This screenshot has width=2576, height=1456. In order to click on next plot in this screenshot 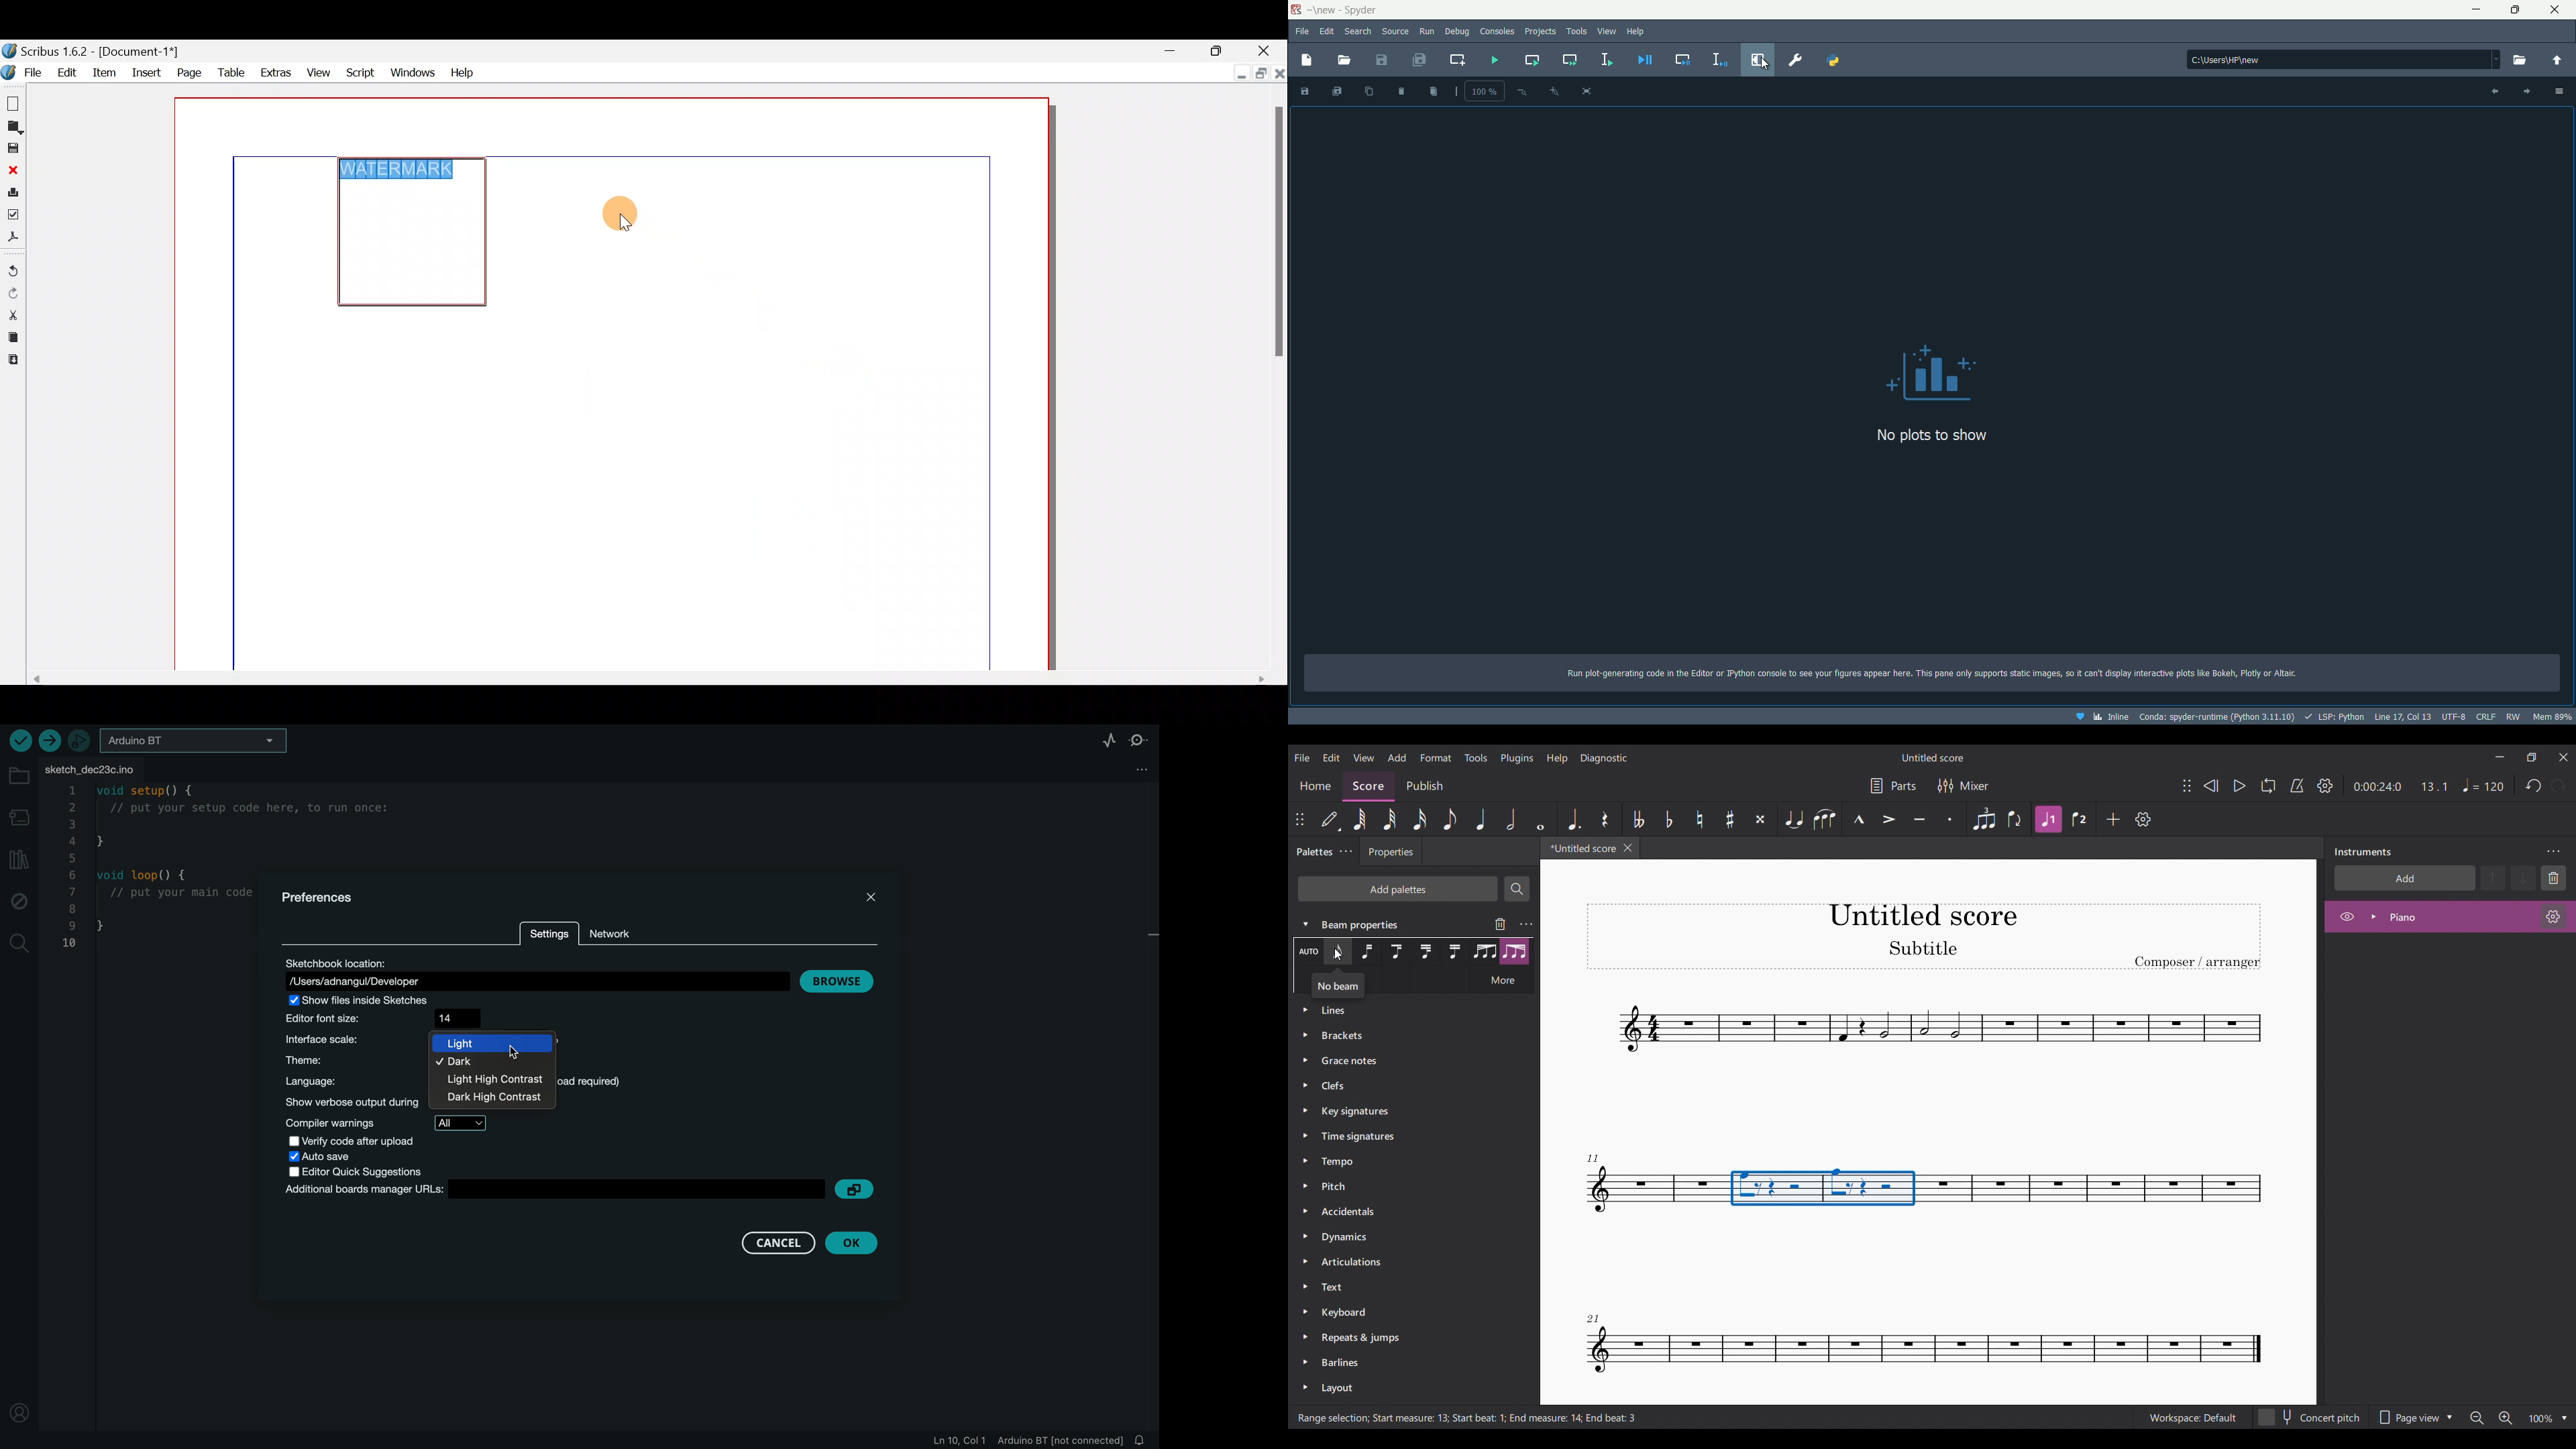, I will do `click(2529, 91)`.